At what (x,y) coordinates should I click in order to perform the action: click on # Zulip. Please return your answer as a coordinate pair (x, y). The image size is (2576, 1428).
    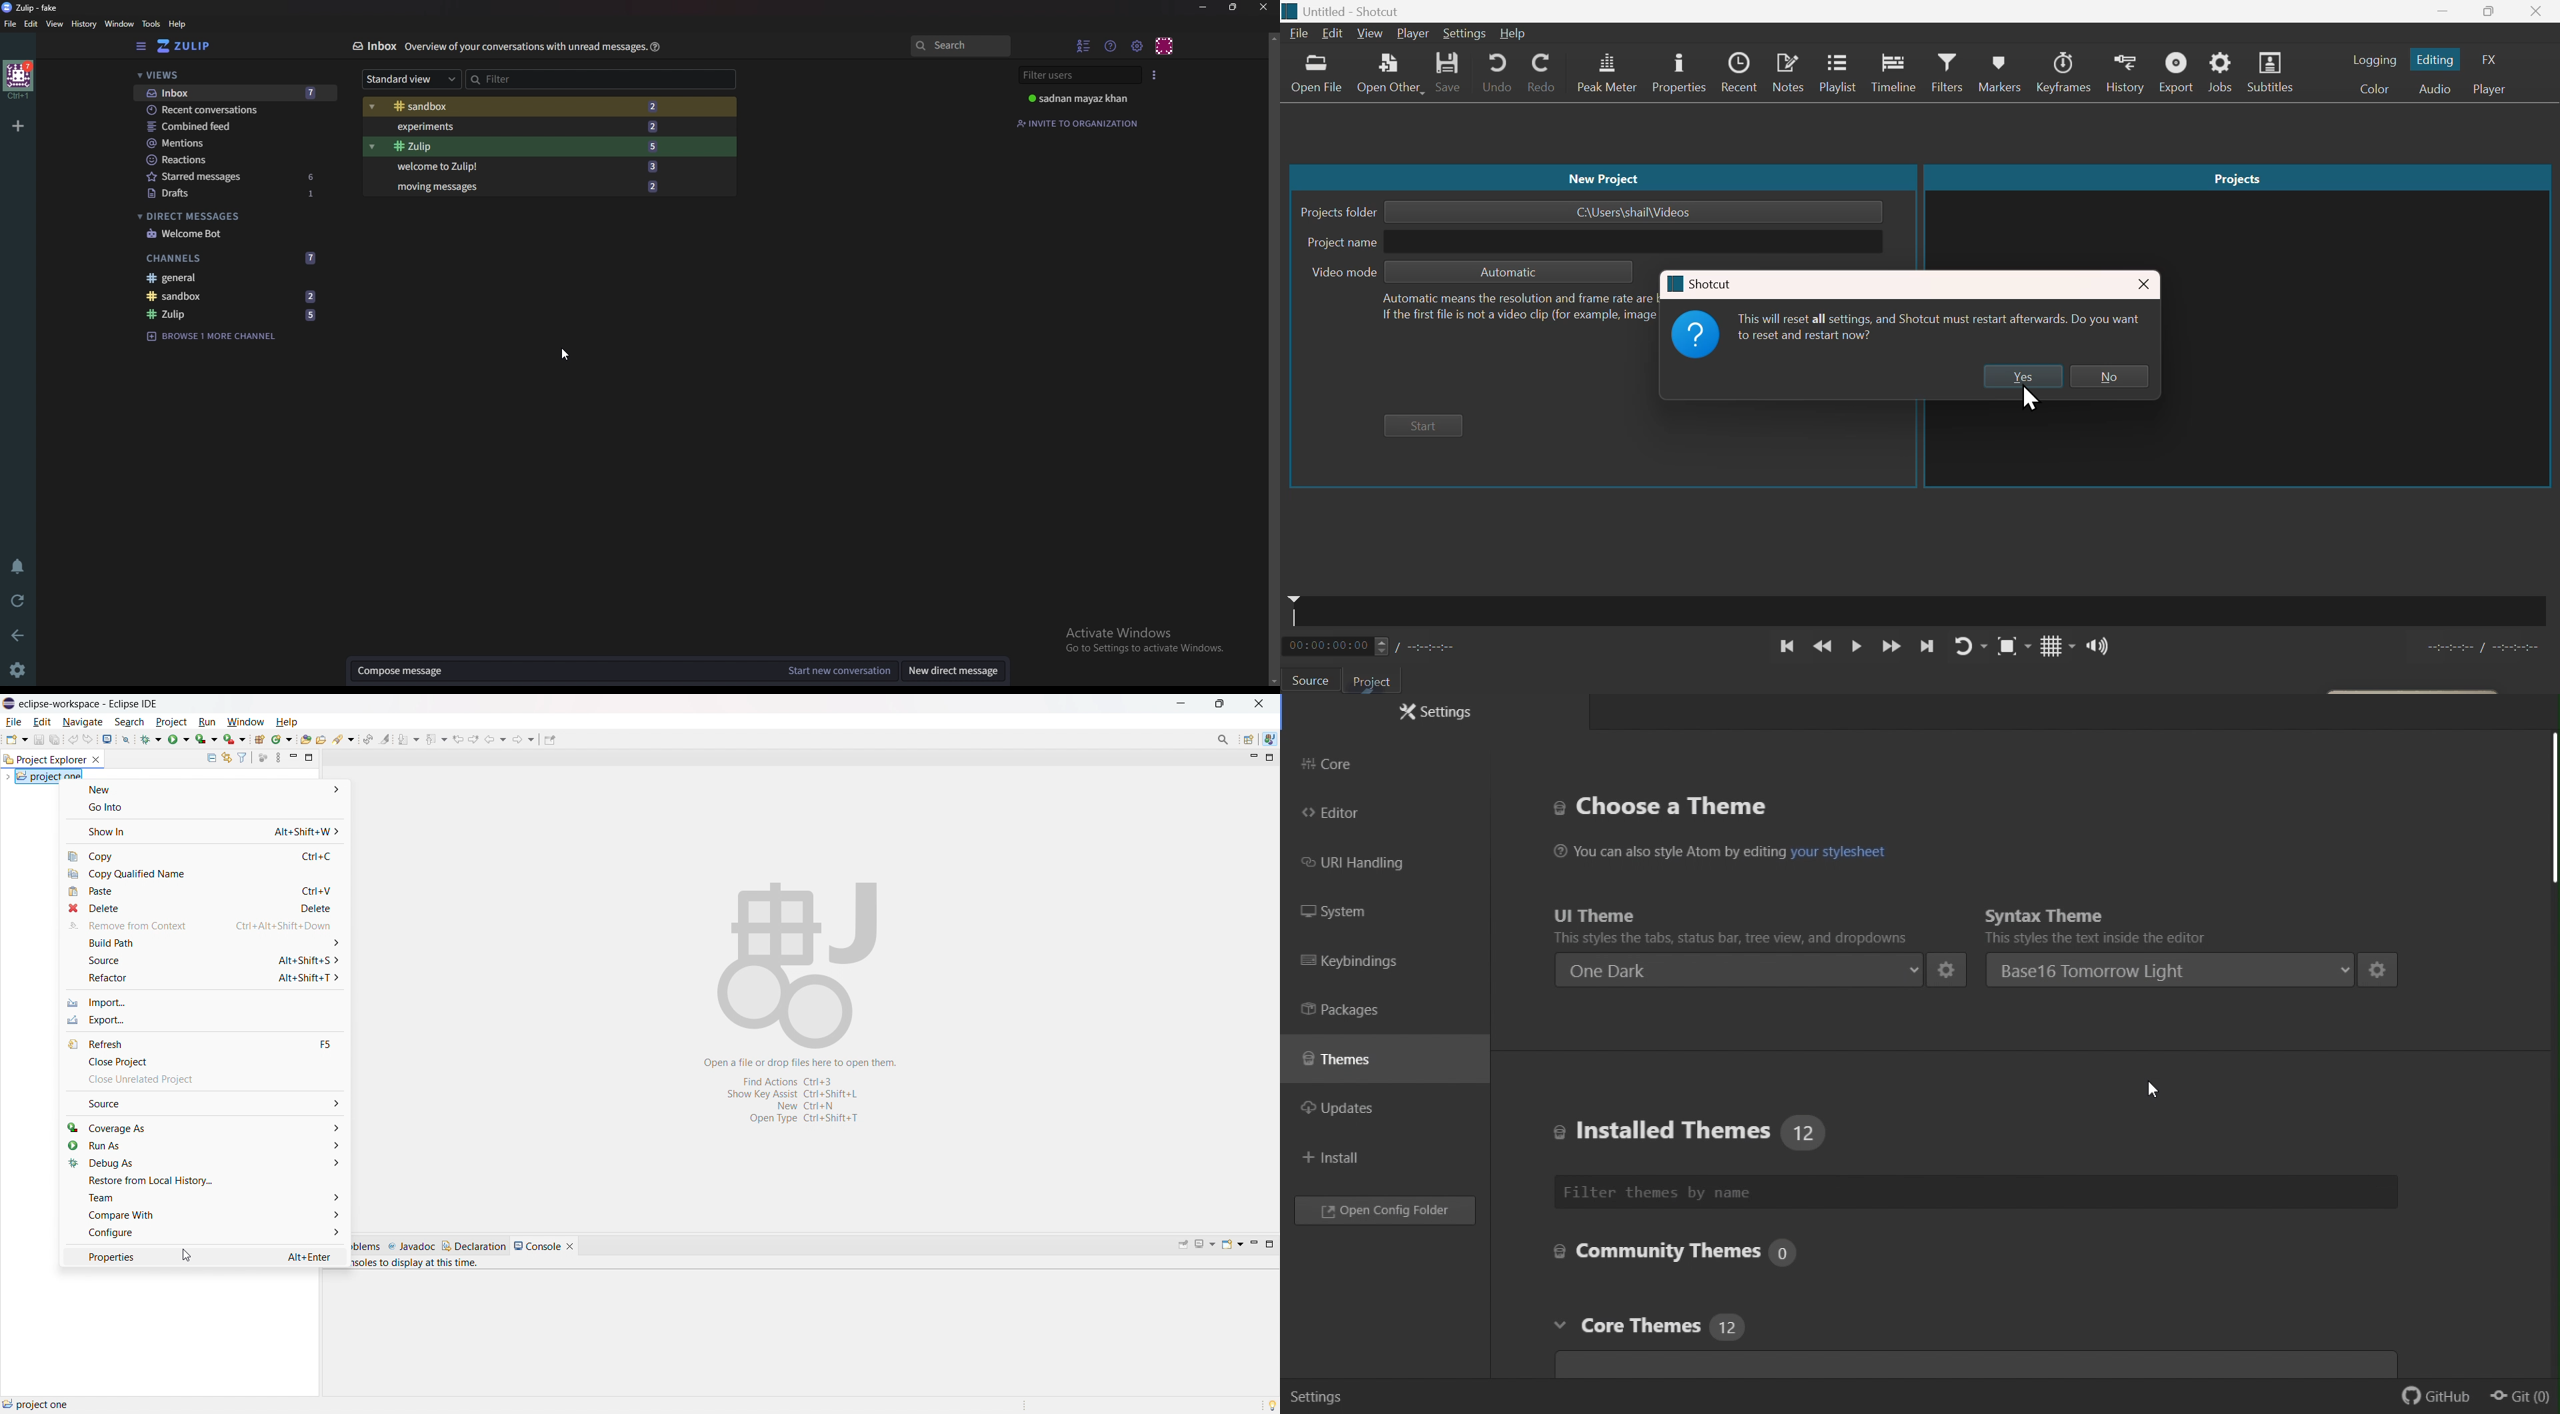
    Looking at the image, I should click on (453, 147).